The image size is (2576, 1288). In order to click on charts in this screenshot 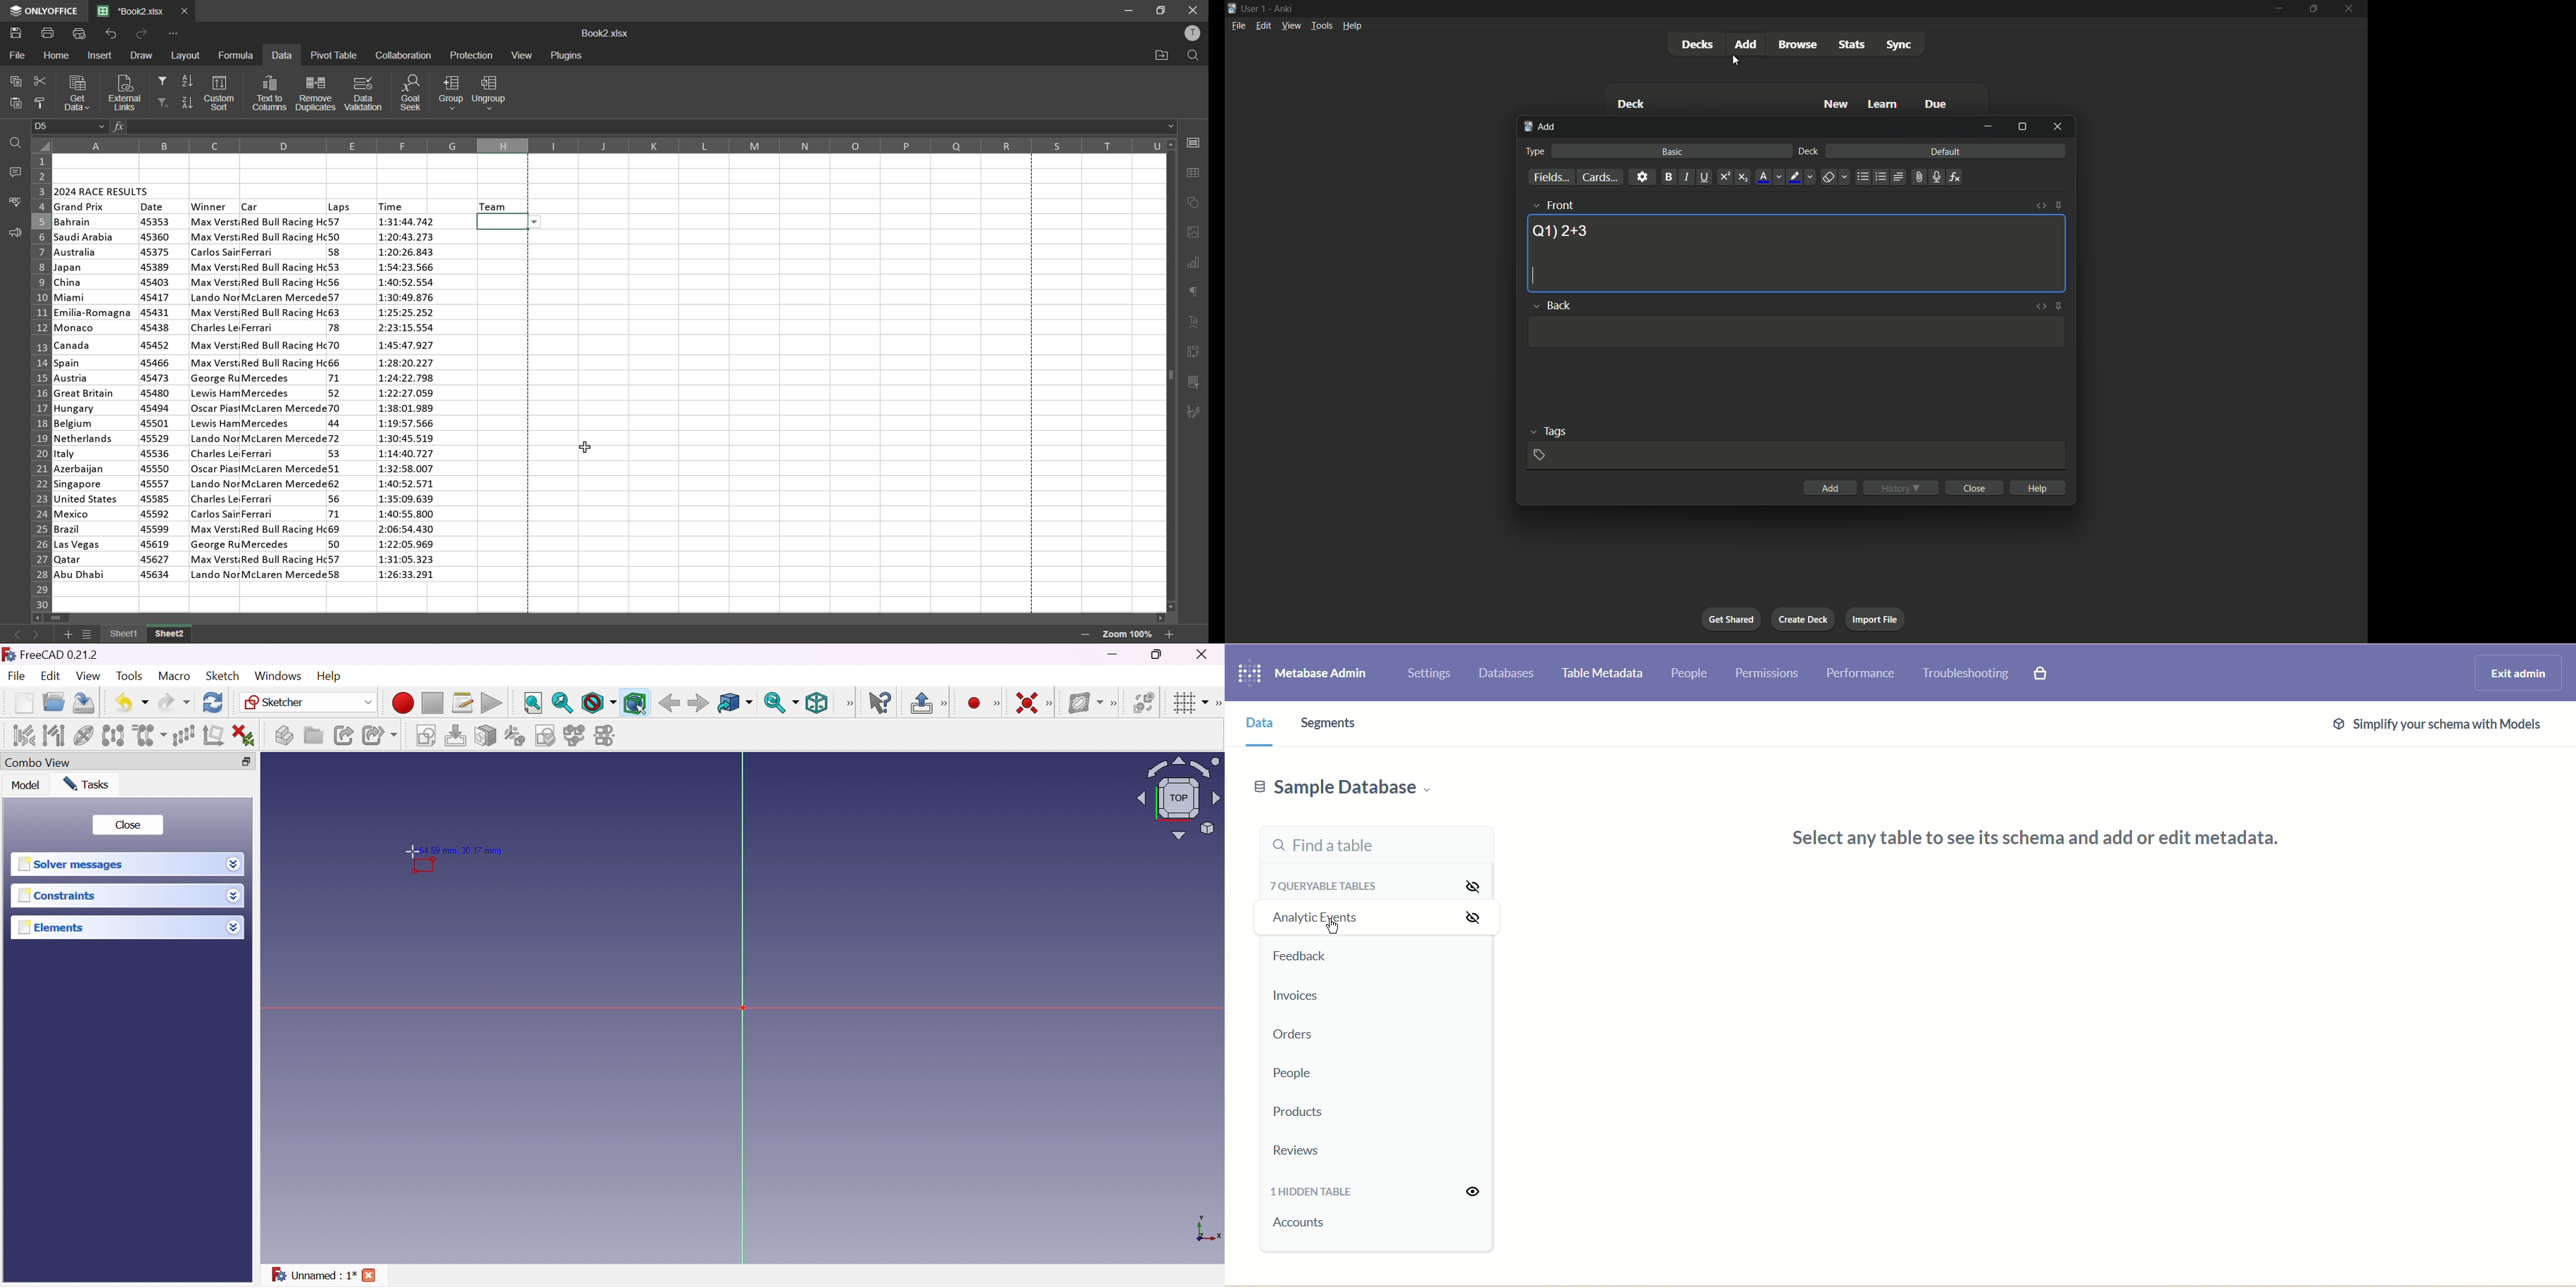, I will do `click(1193, 264)`.